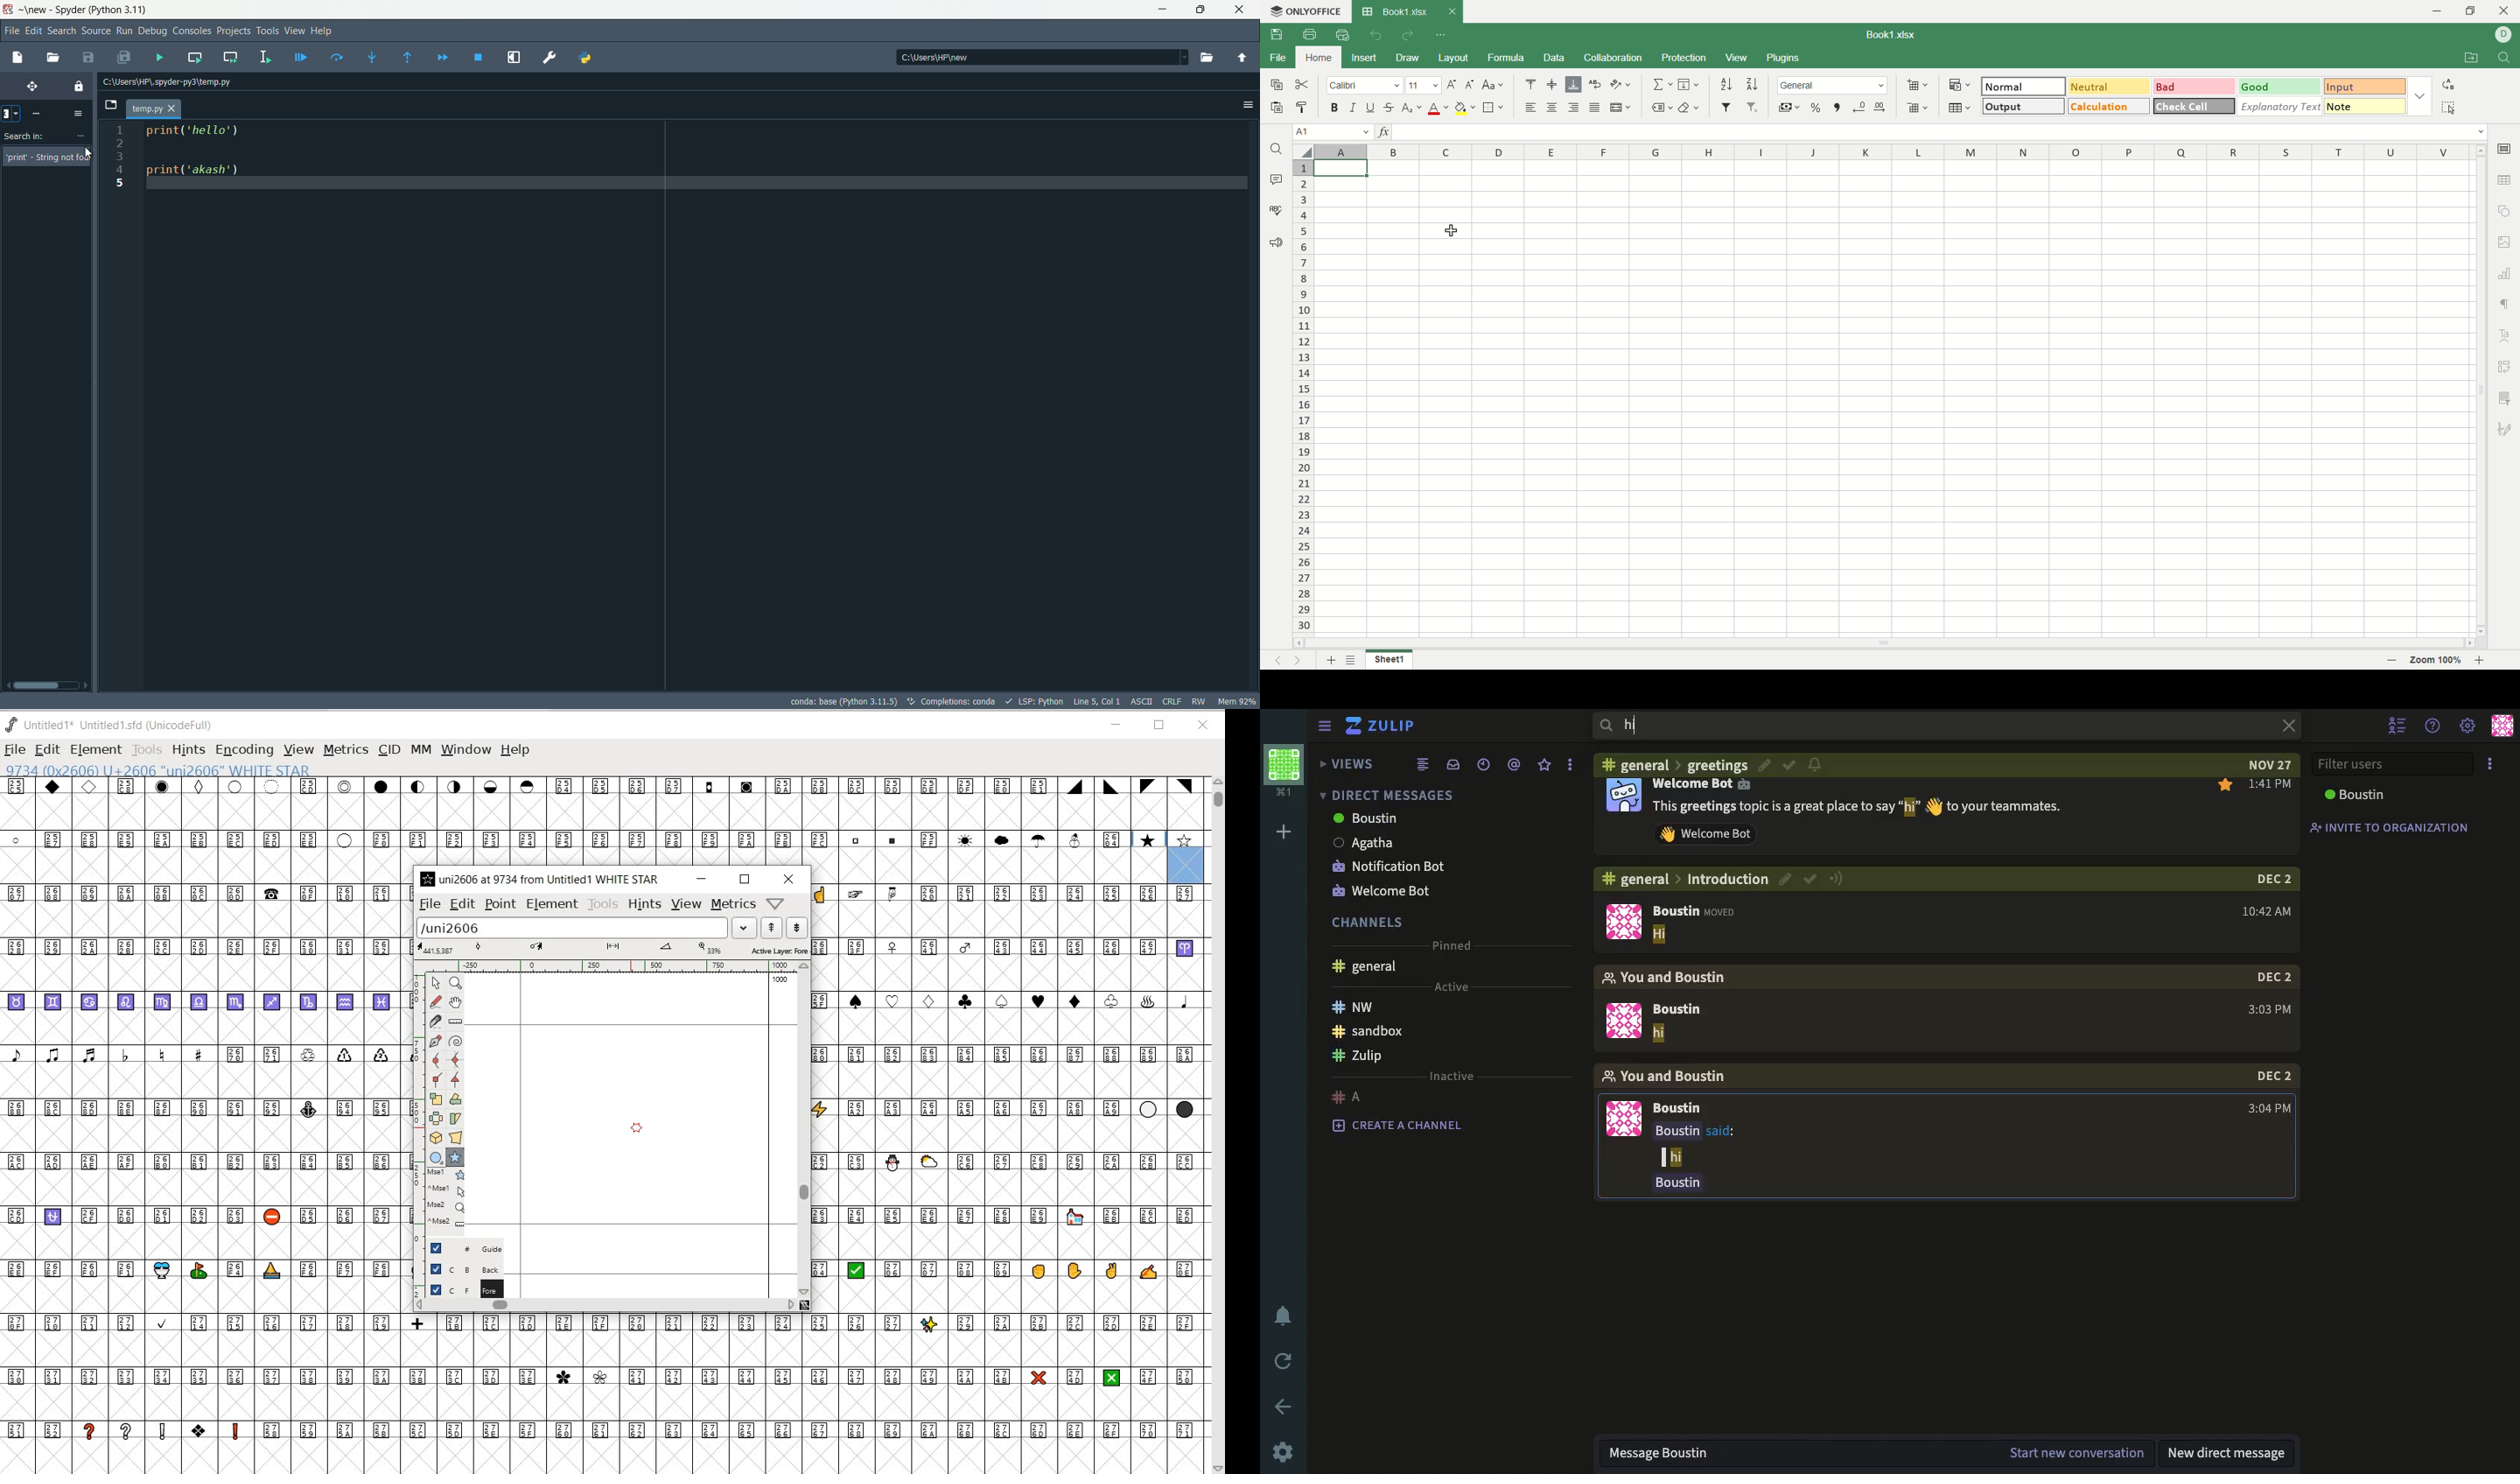  Describe the element at coordinates (1282, 37) in the screenshot. I see `save` at that location.